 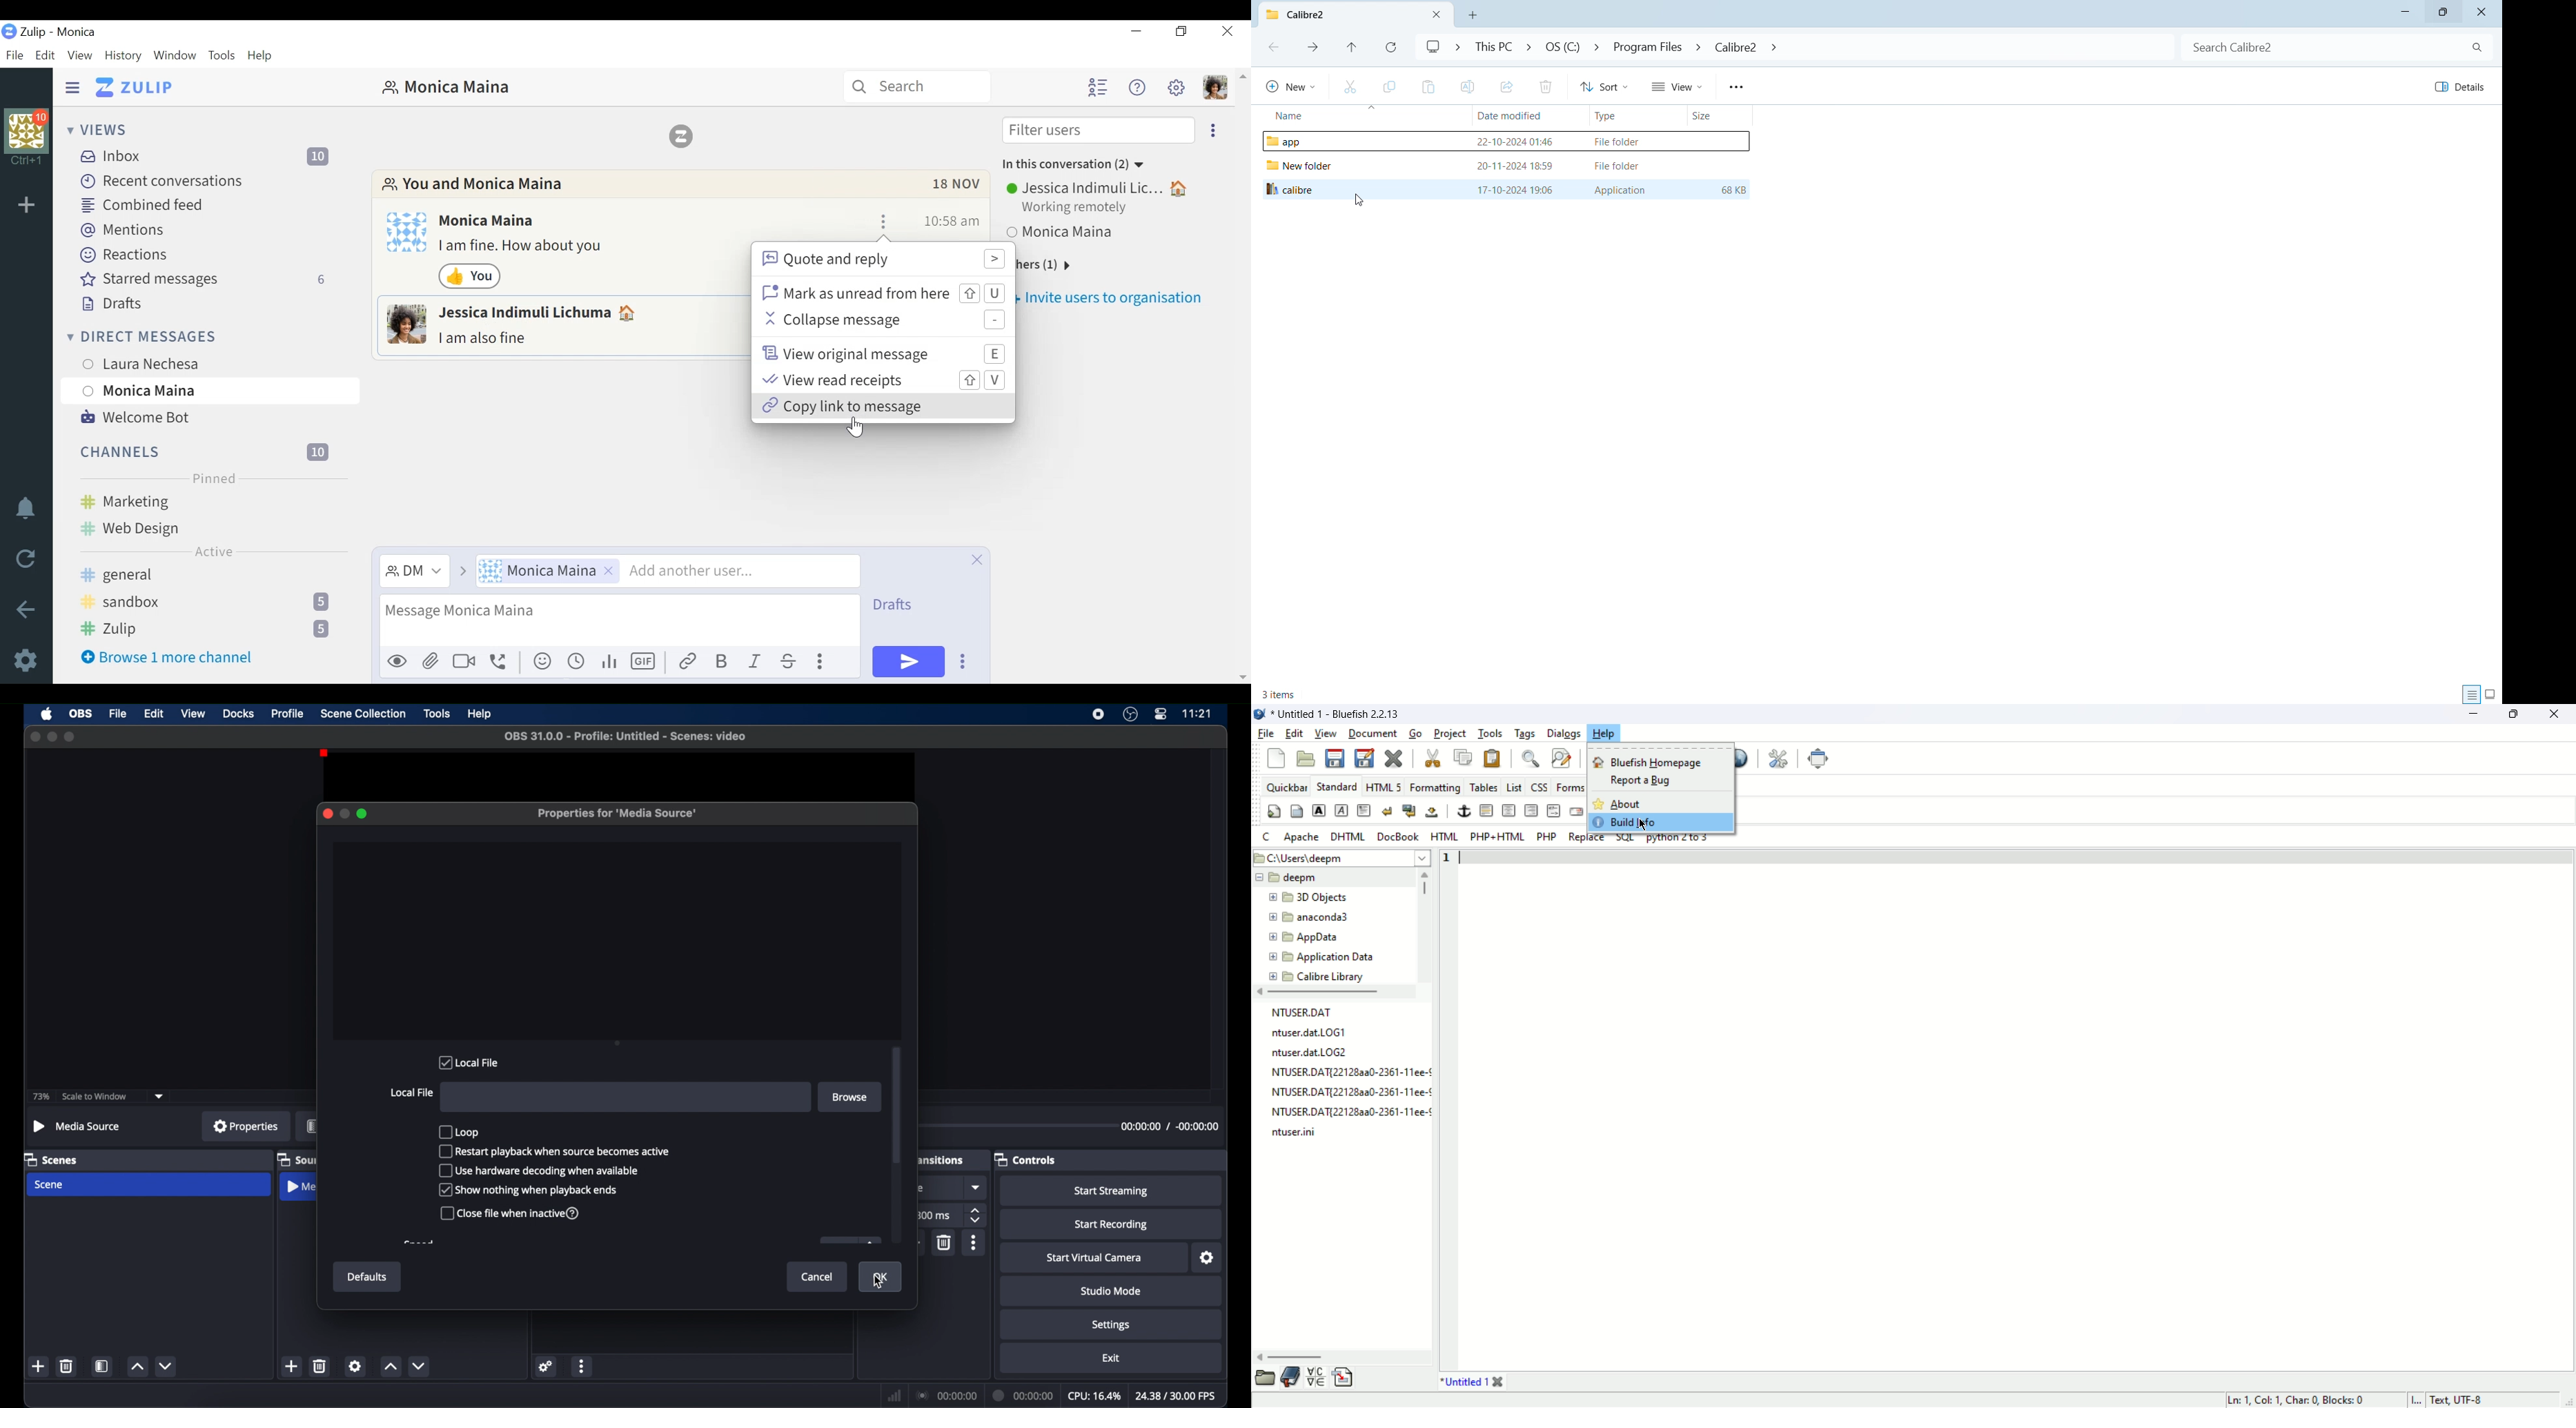 What do you see at coordinates (1306, 759) in the screenshot?
I see `open file` at bounding box center [1306, 759].